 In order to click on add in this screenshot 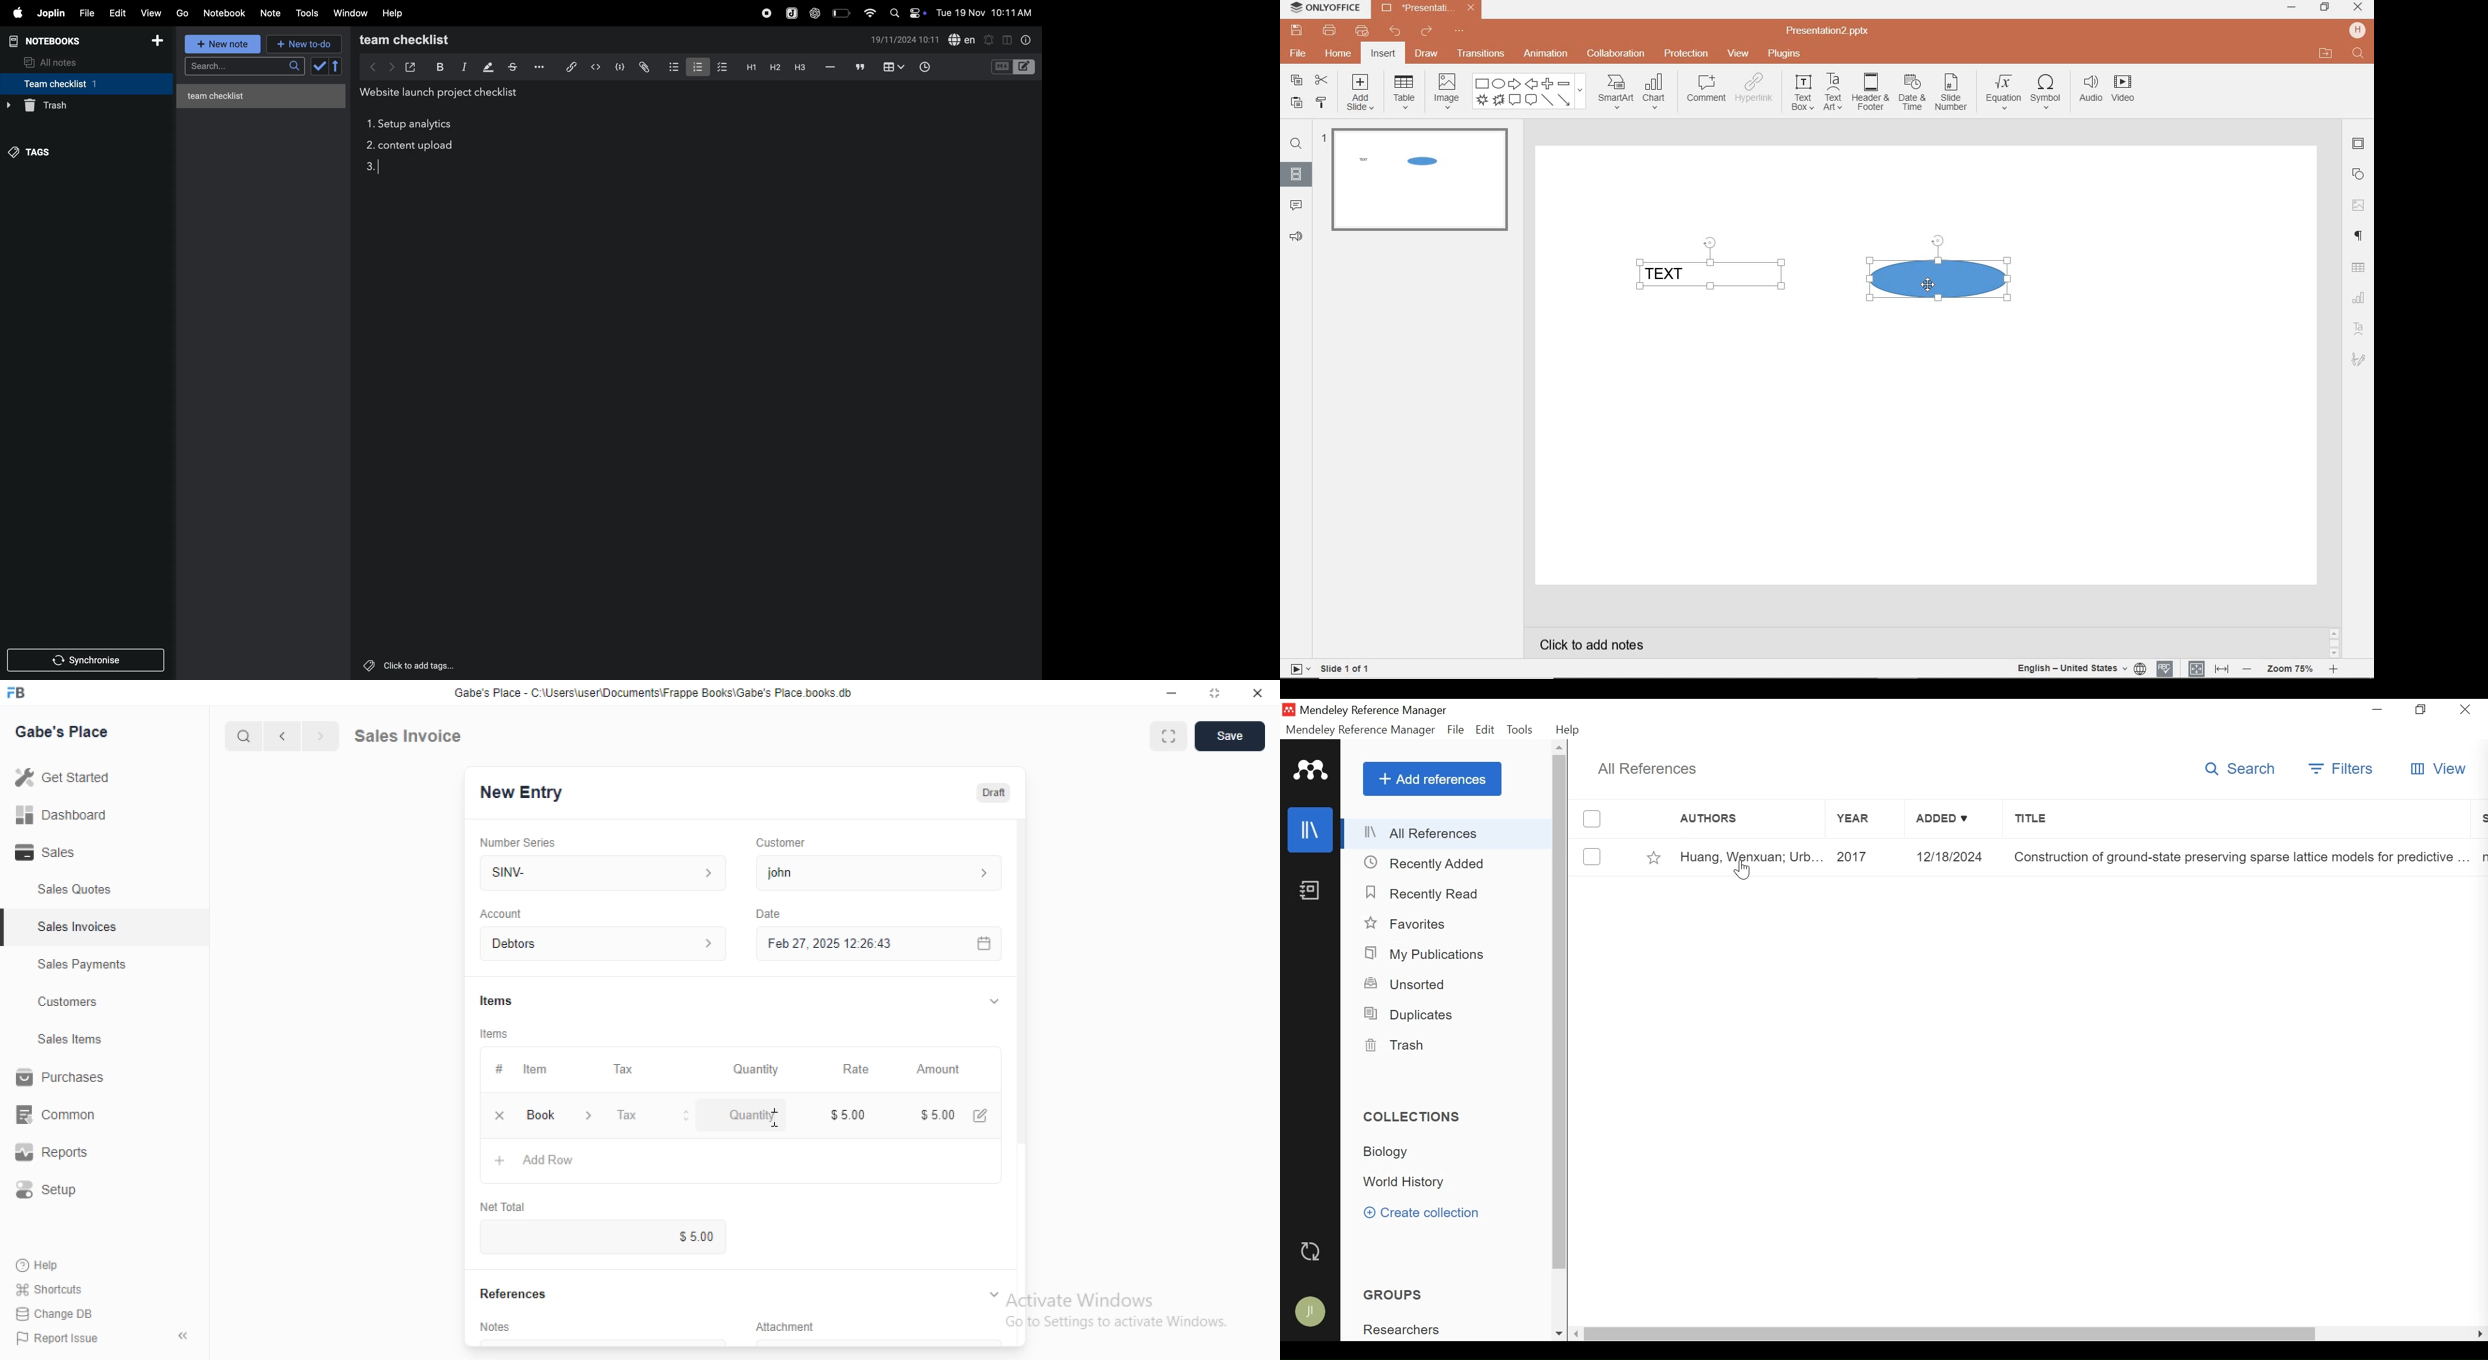, I will do `click(161, 41)`.